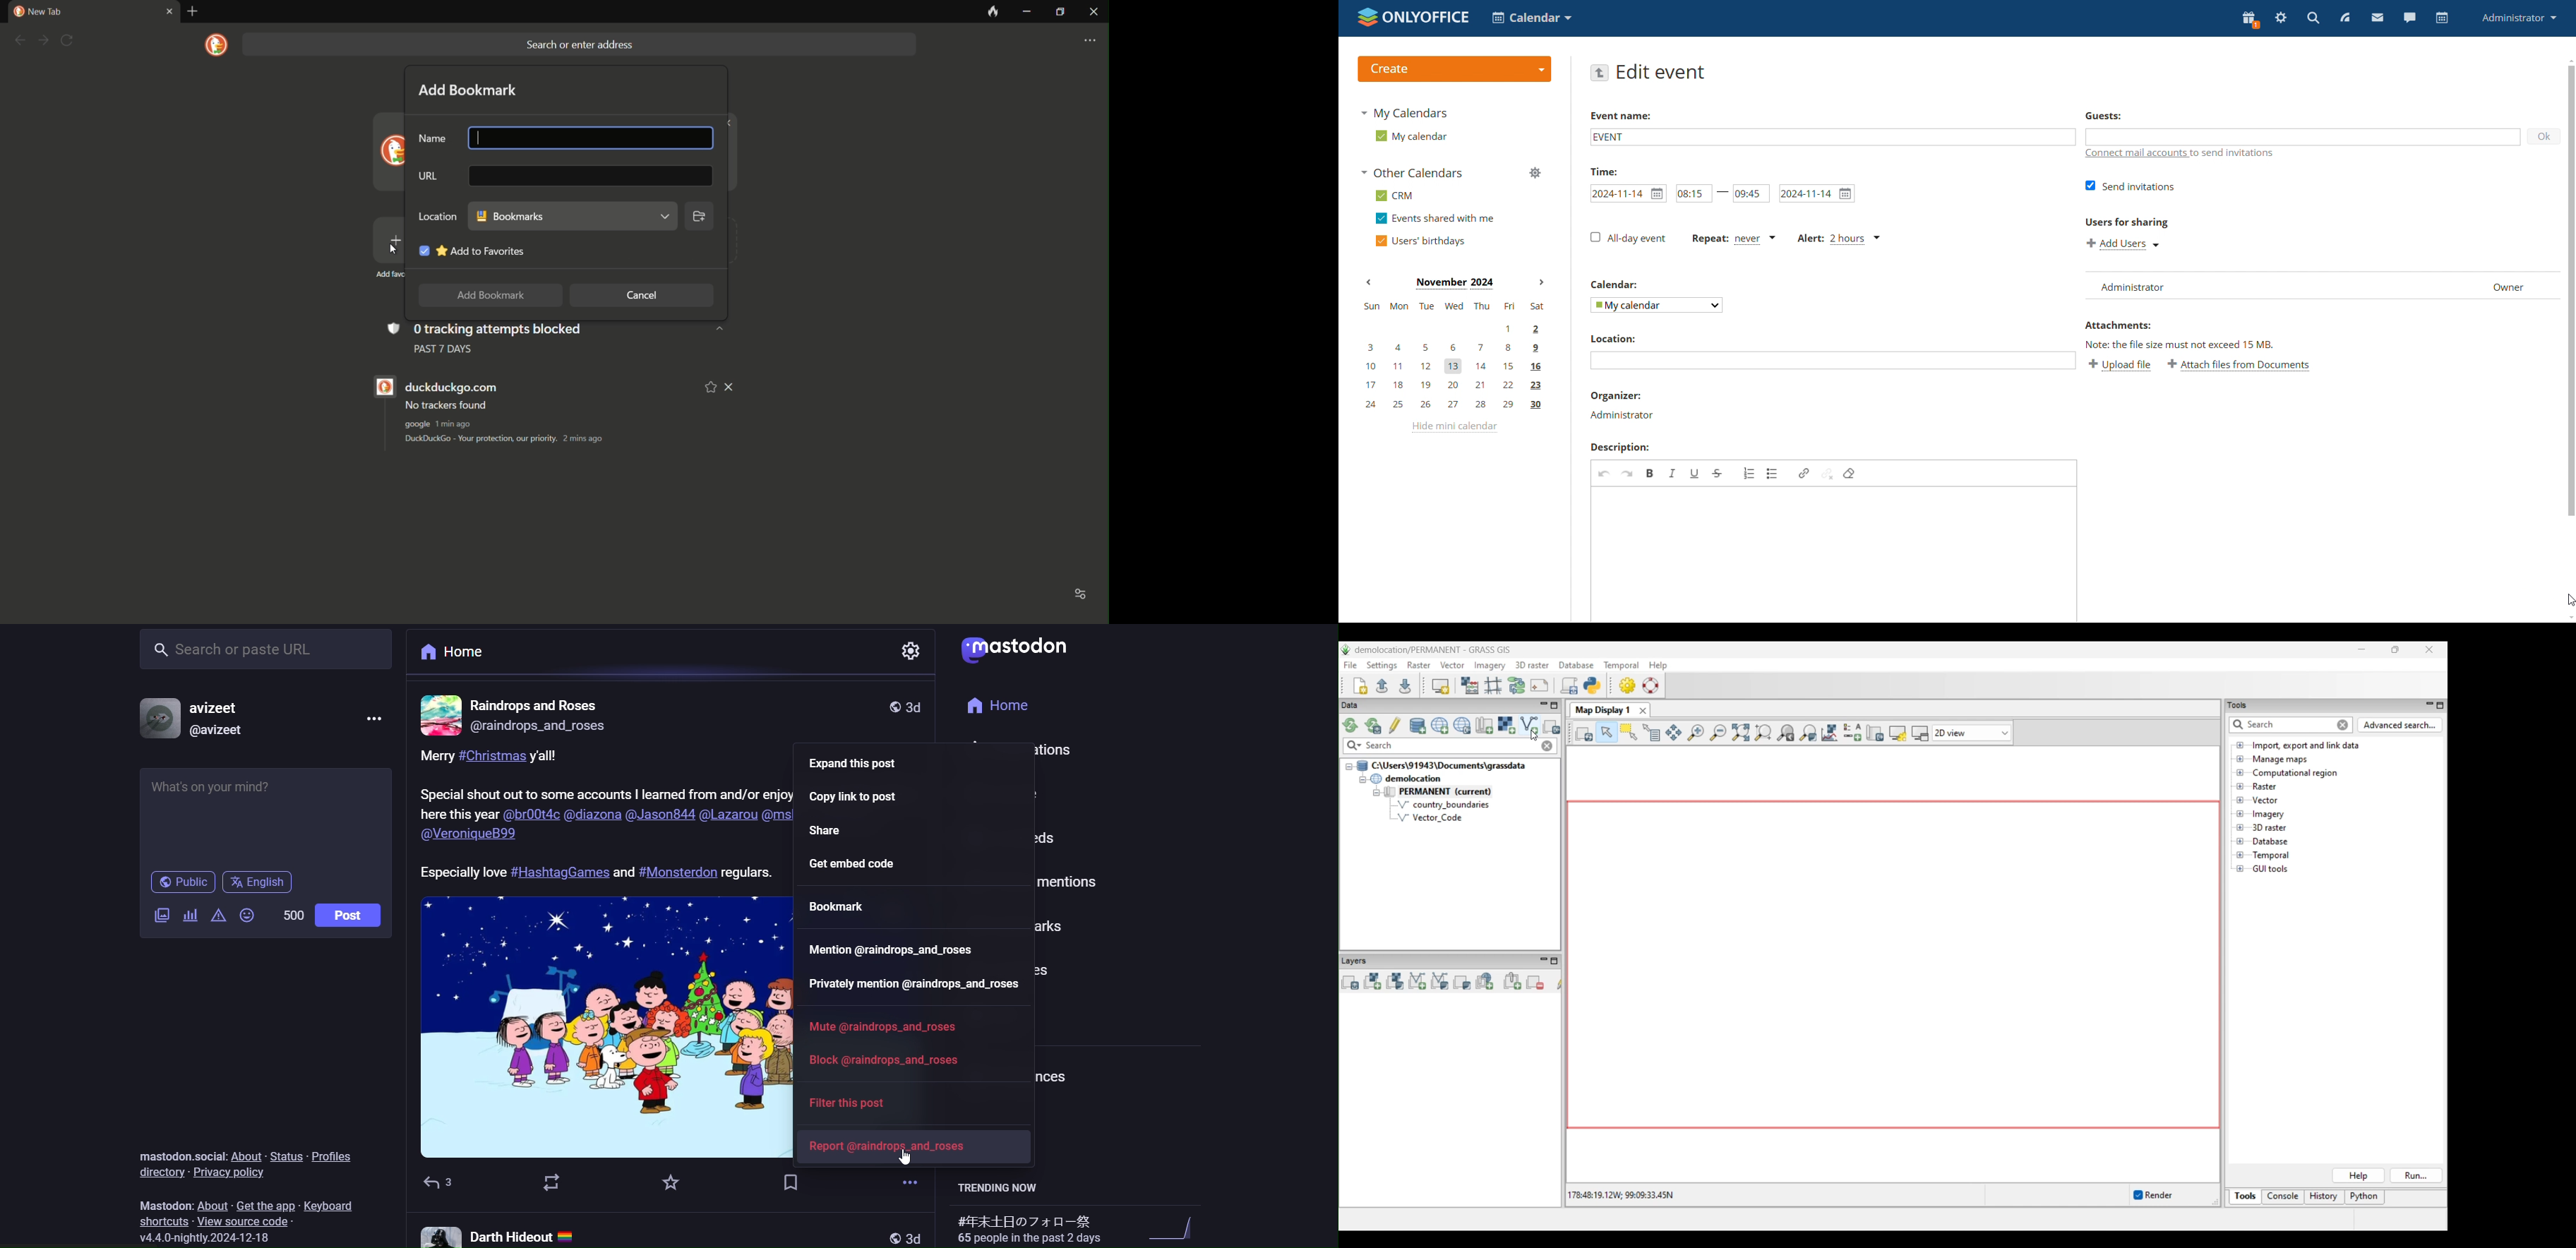 The image size is (2576, 1260). What do you see at coordinates (1060, 13) in the screenshot?
I see `maximize or restore` at bounding box center [1060, 13].